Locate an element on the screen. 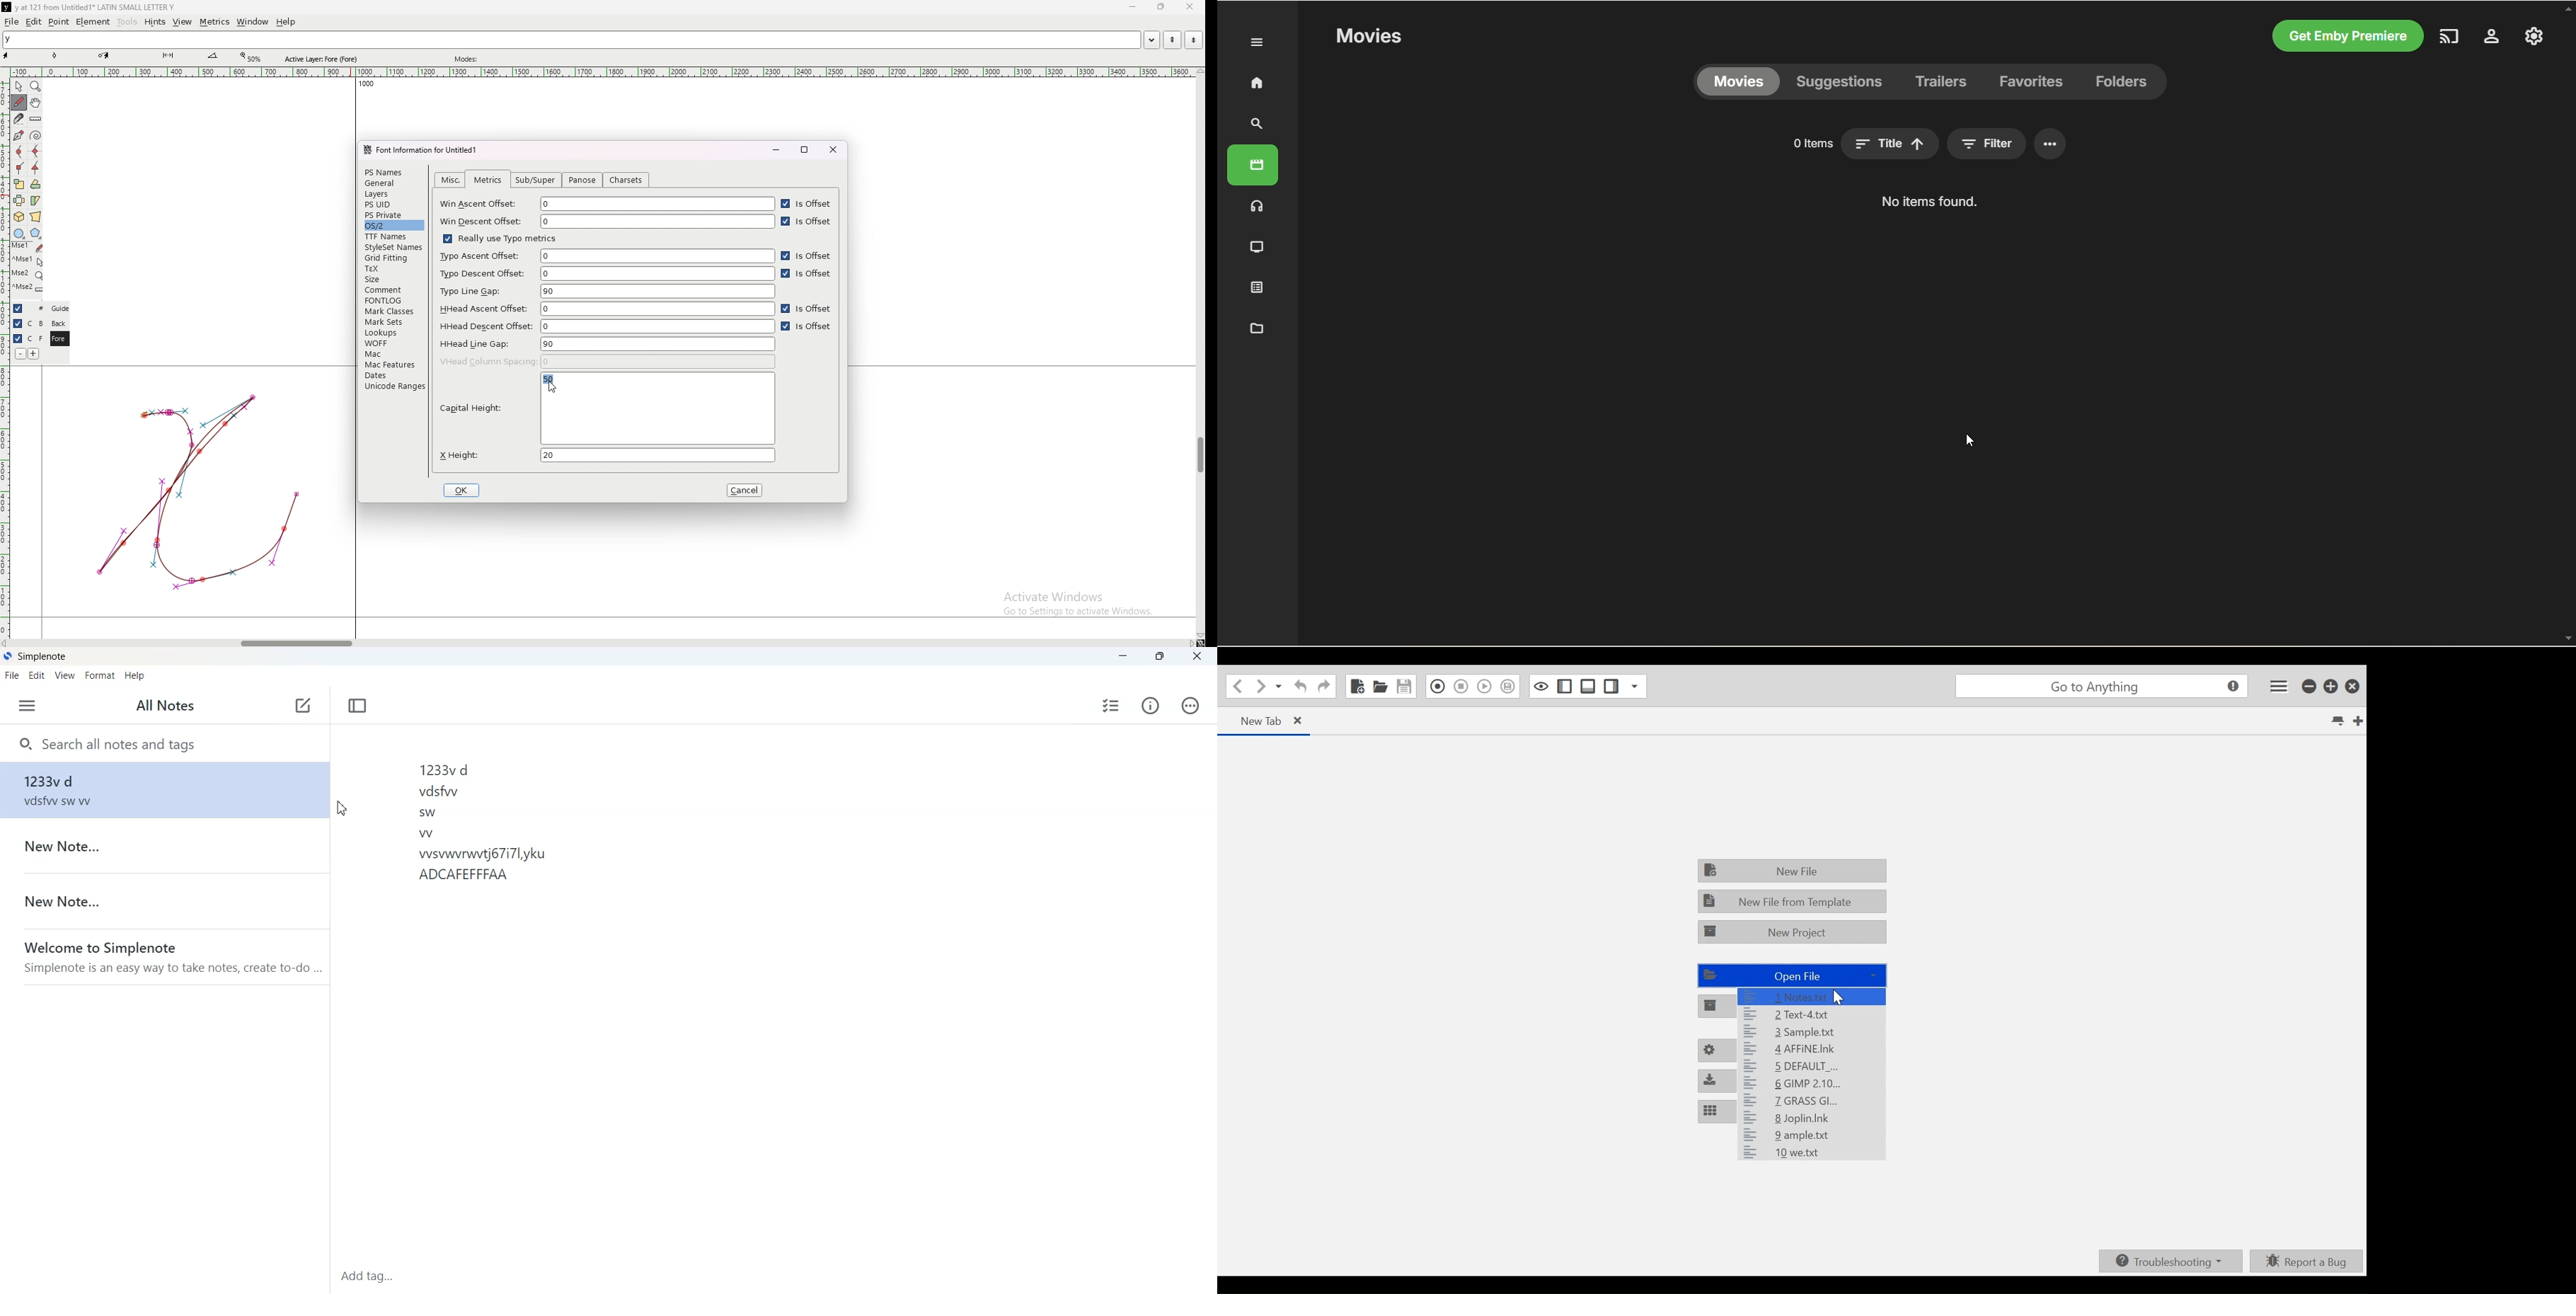  Toggle focus mode is located at coordinates (357, 705).